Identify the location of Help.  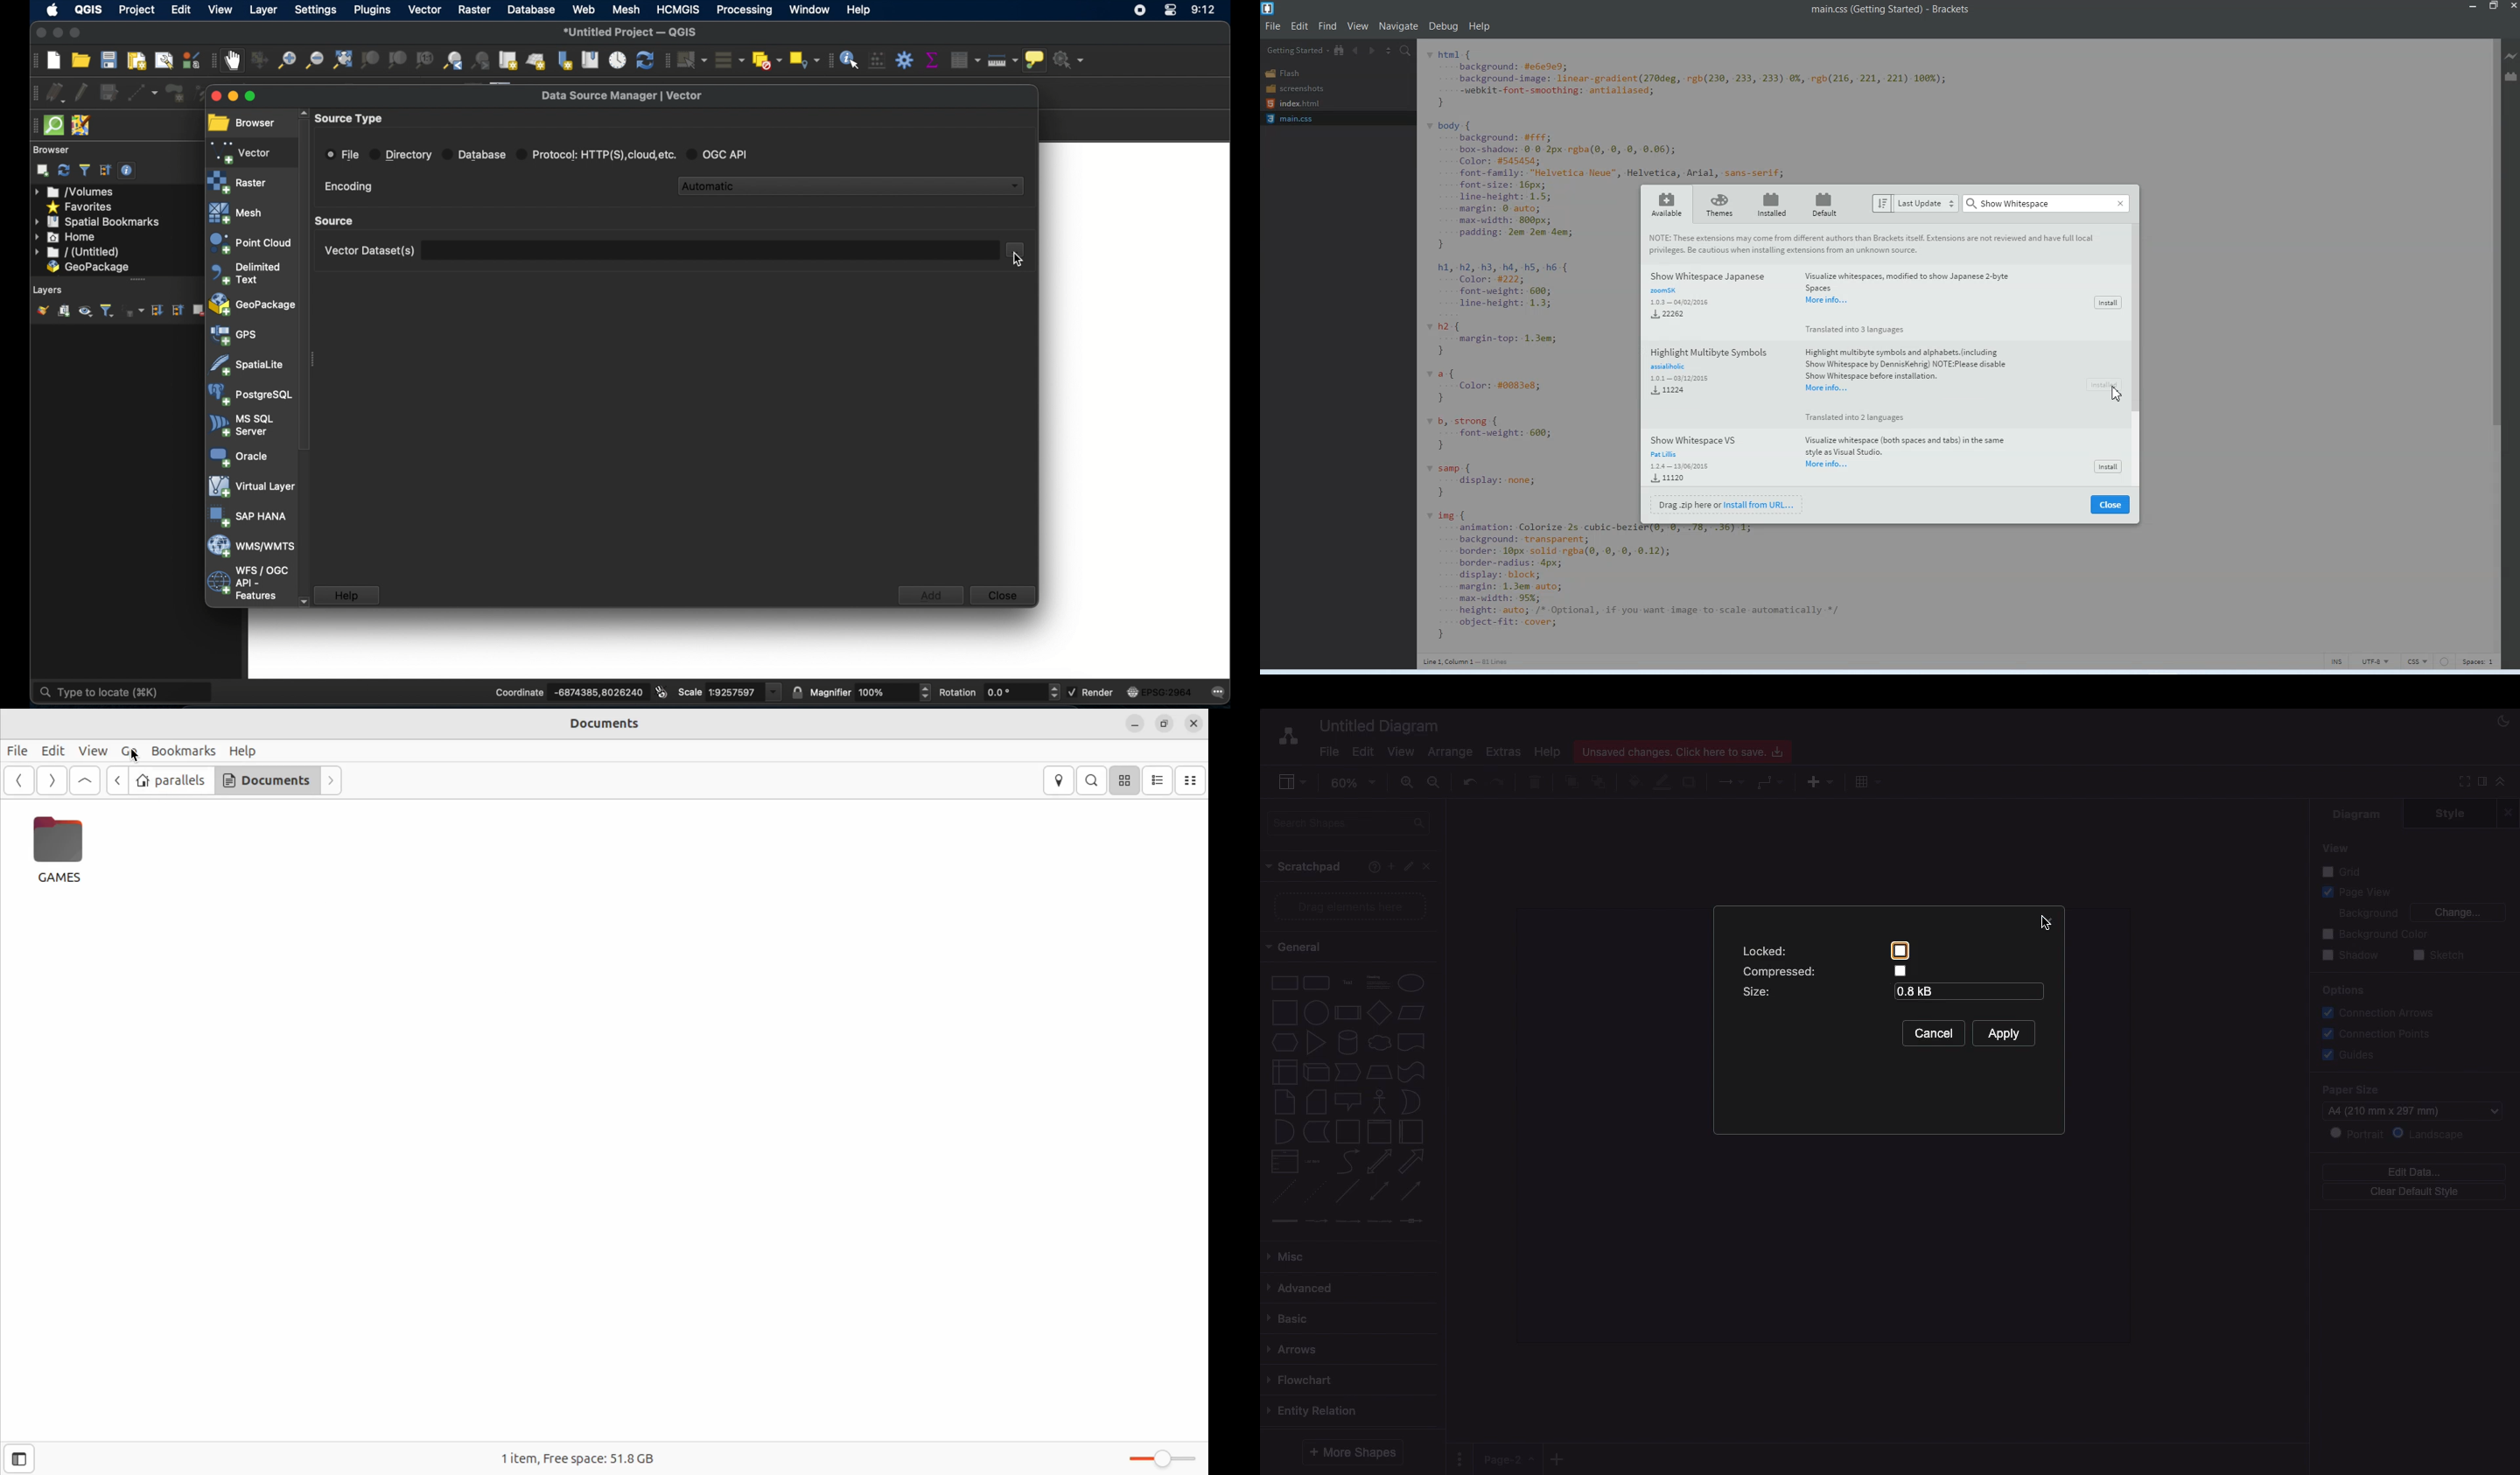
(1550, 751).